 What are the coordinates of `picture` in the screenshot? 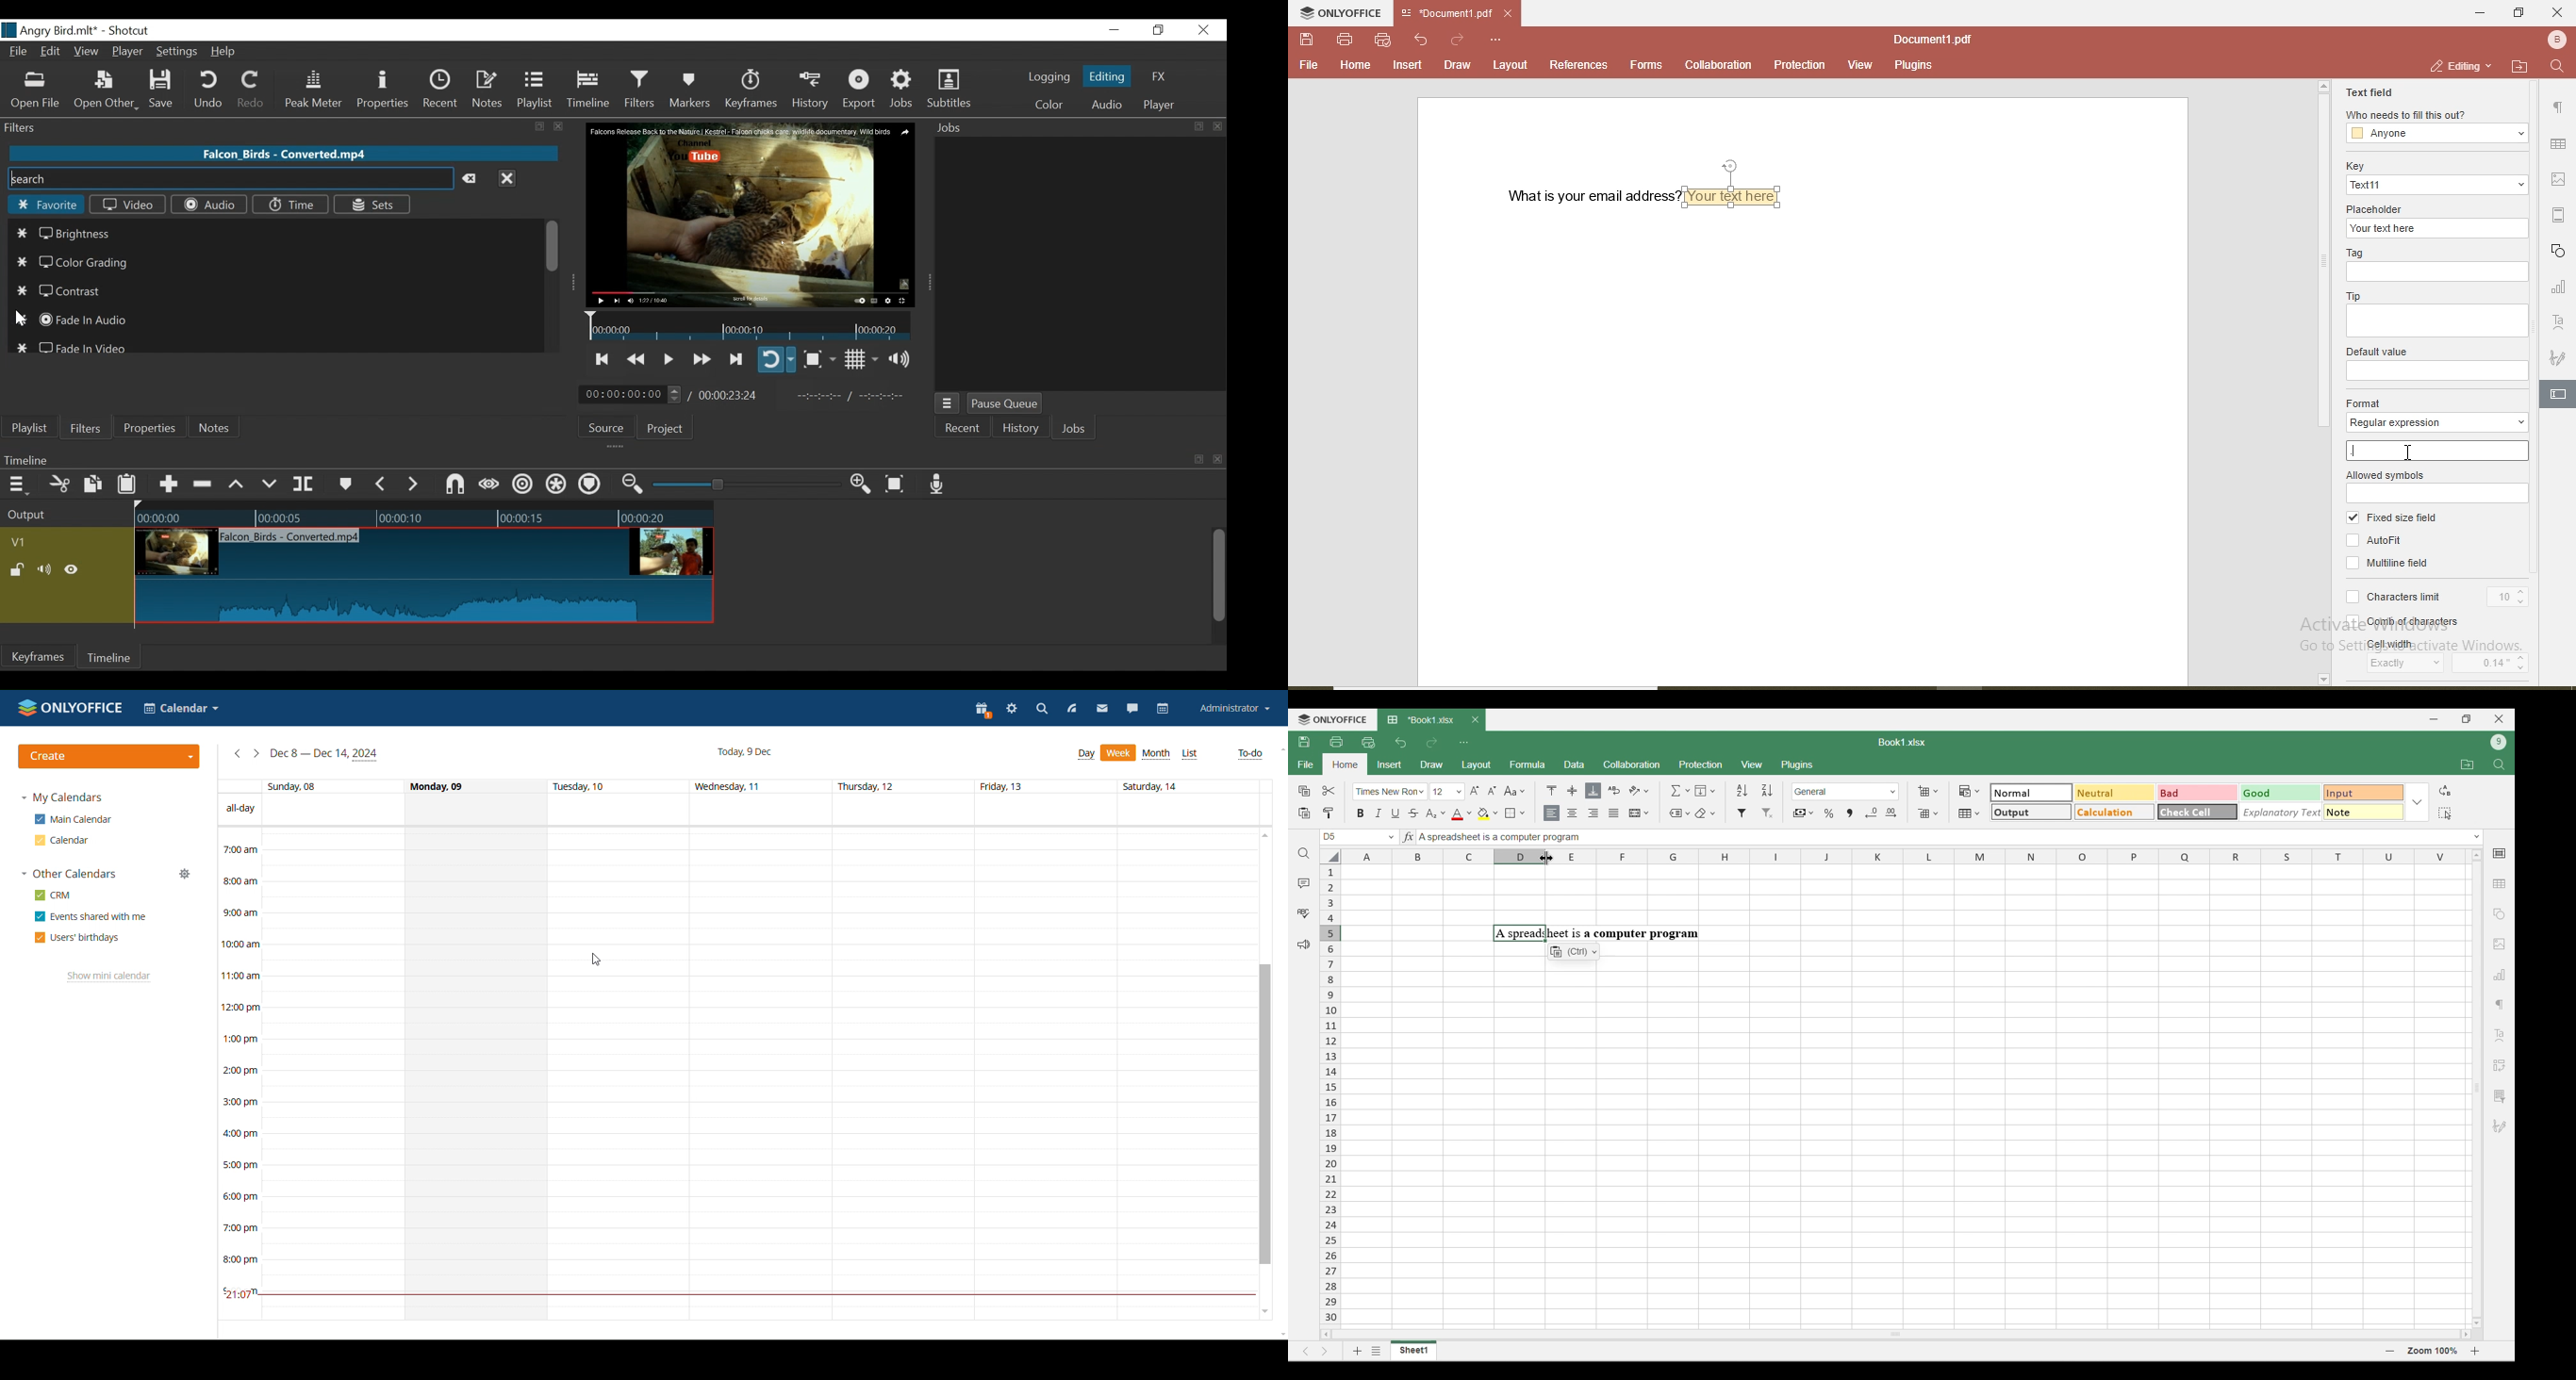 It's located at (2562, 178).